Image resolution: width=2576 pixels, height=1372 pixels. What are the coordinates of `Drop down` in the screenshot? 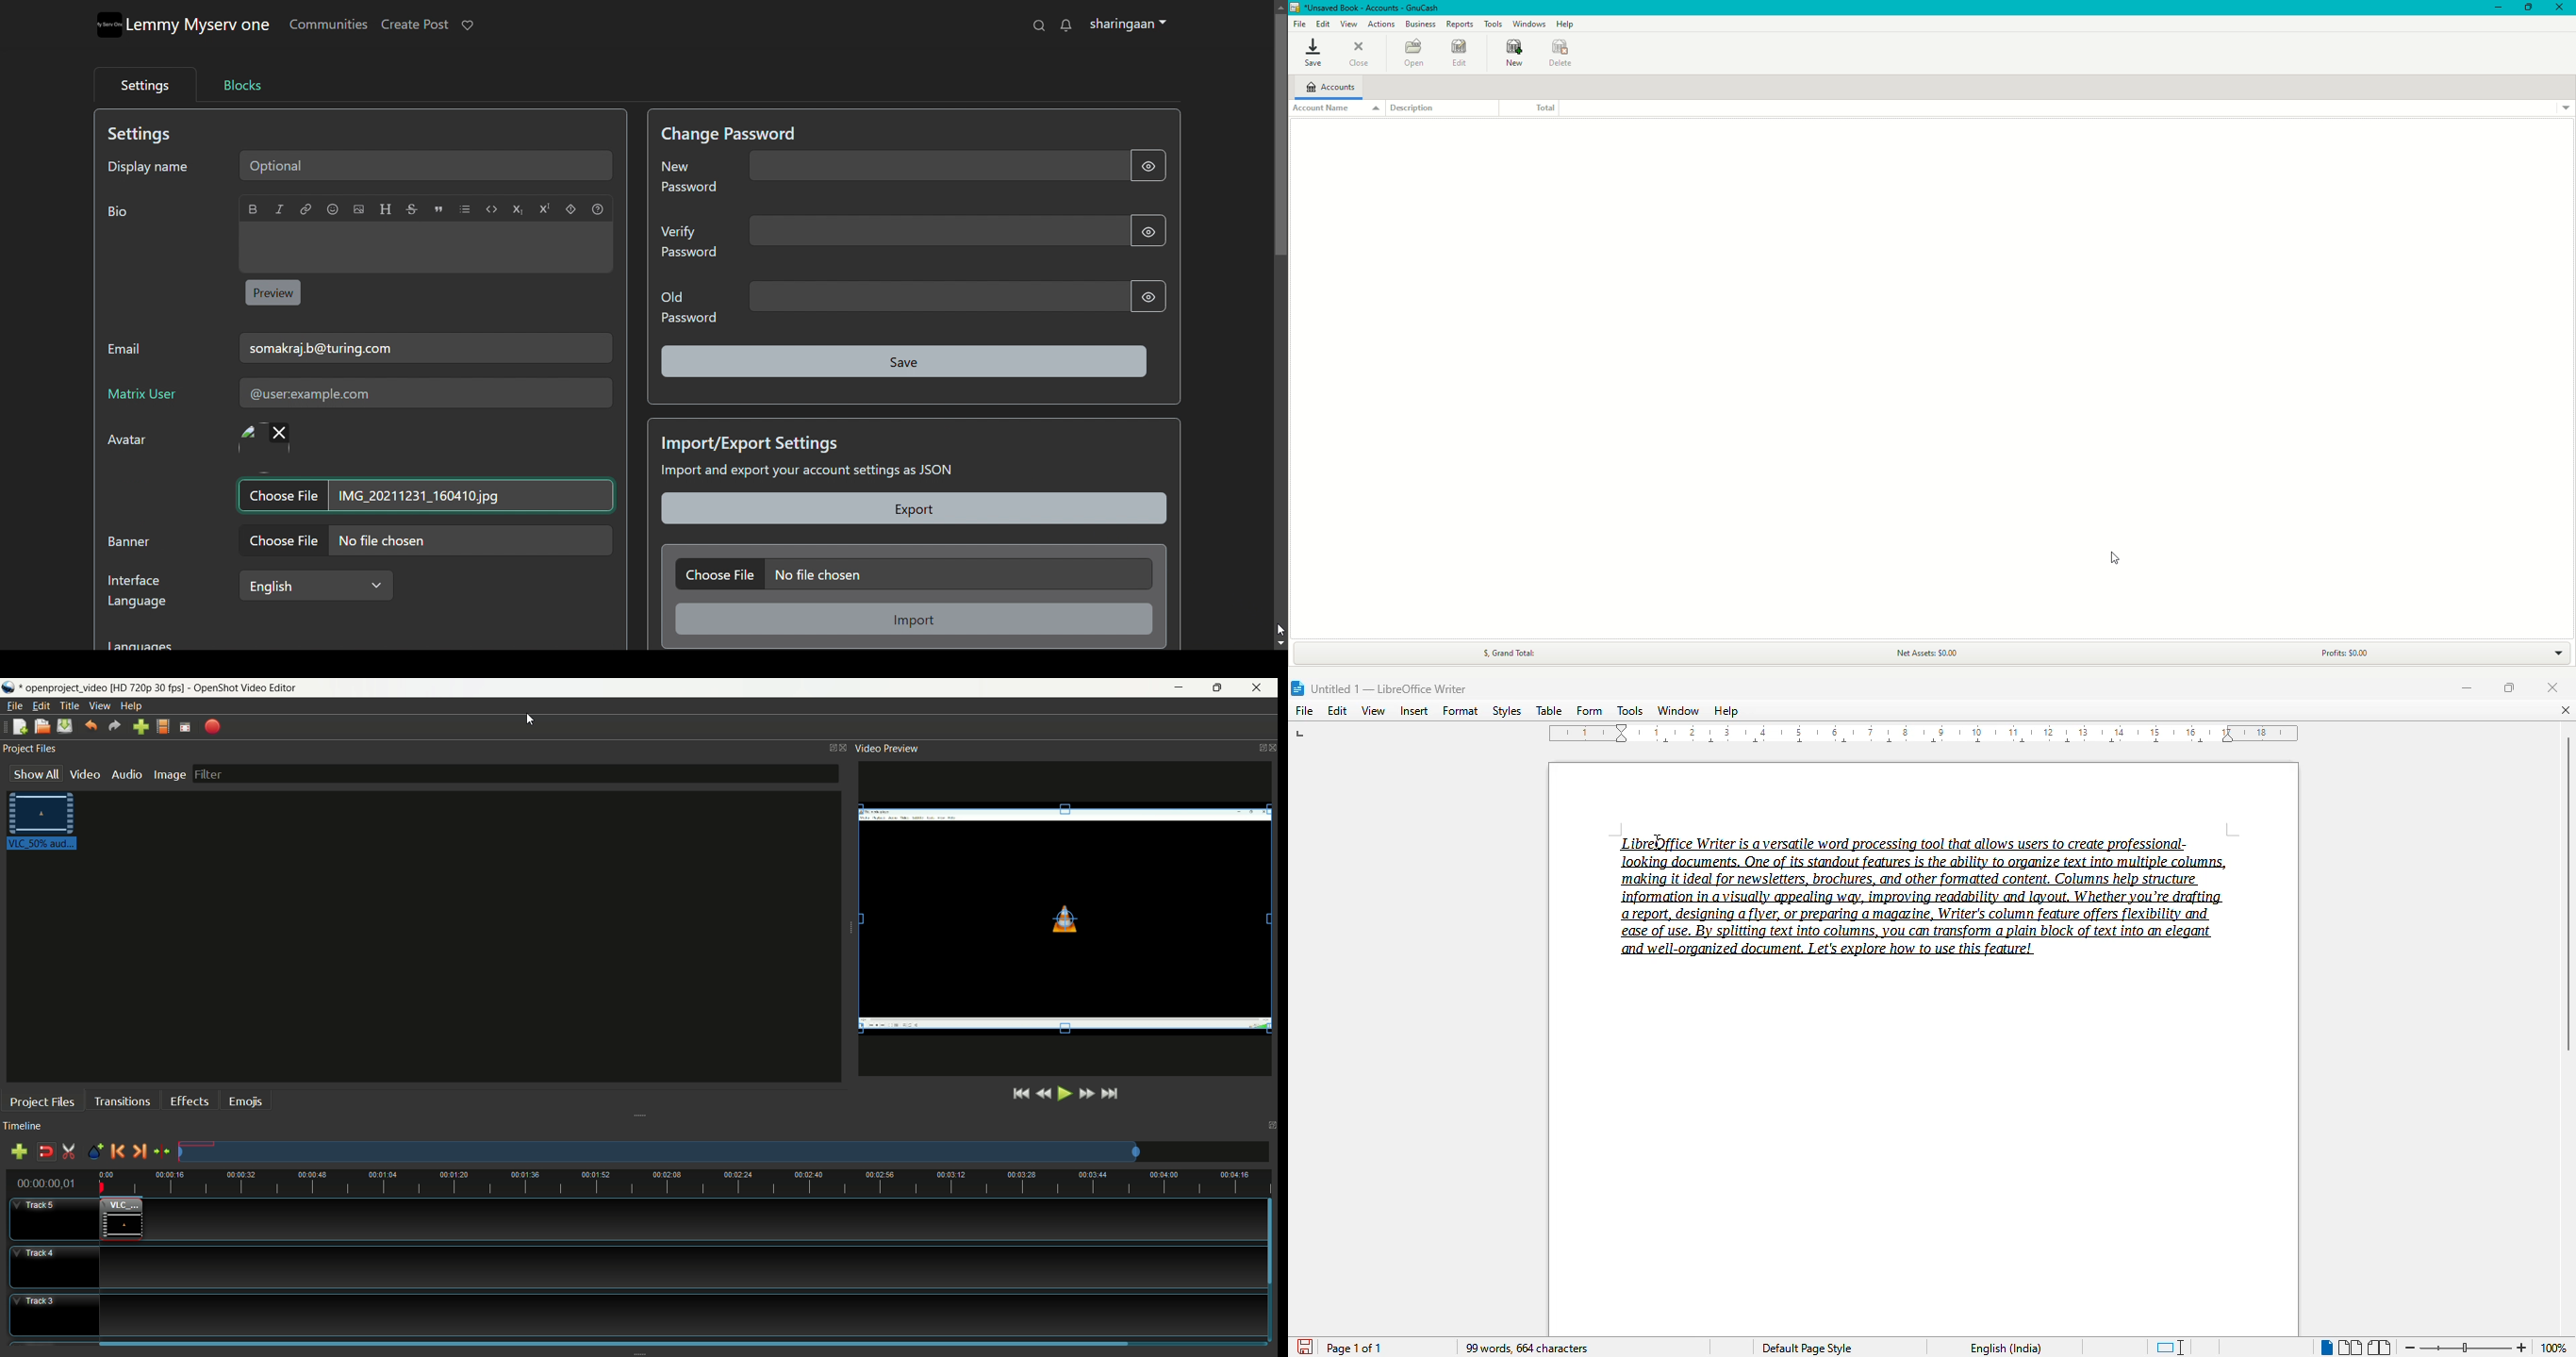 It's located at (2565, 108).